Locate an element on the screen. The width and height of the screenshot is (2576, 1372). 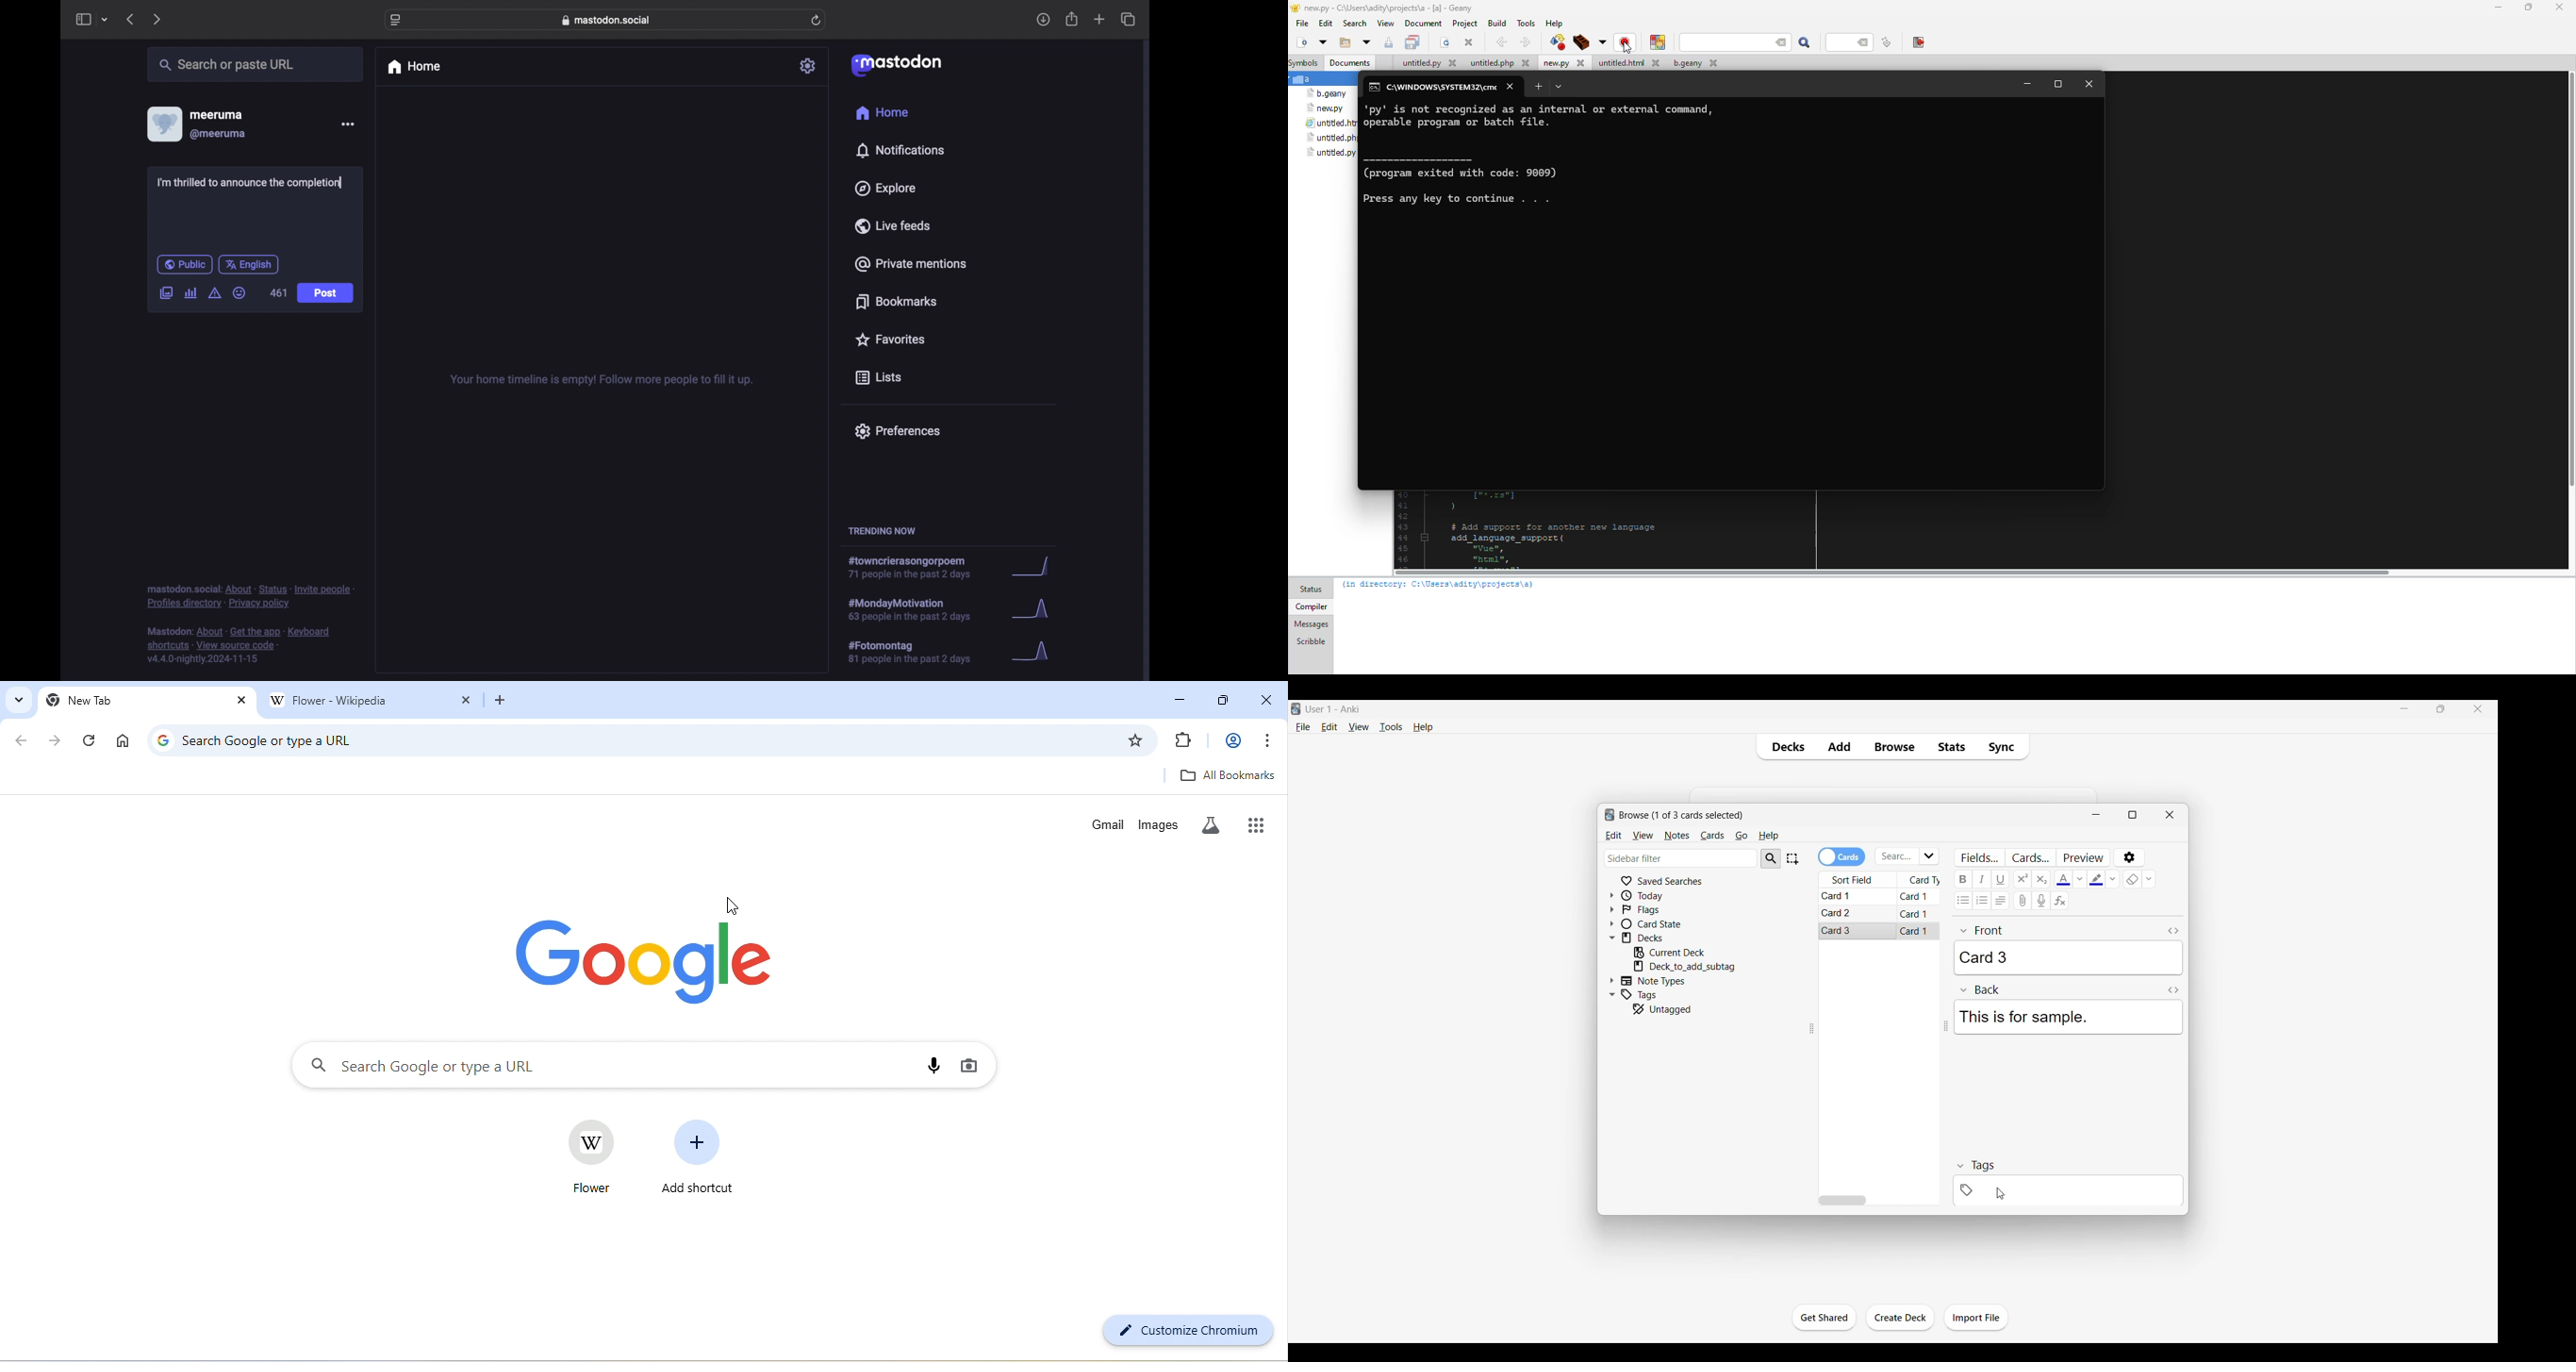
Alignment is located at coordinates (2000, 900).